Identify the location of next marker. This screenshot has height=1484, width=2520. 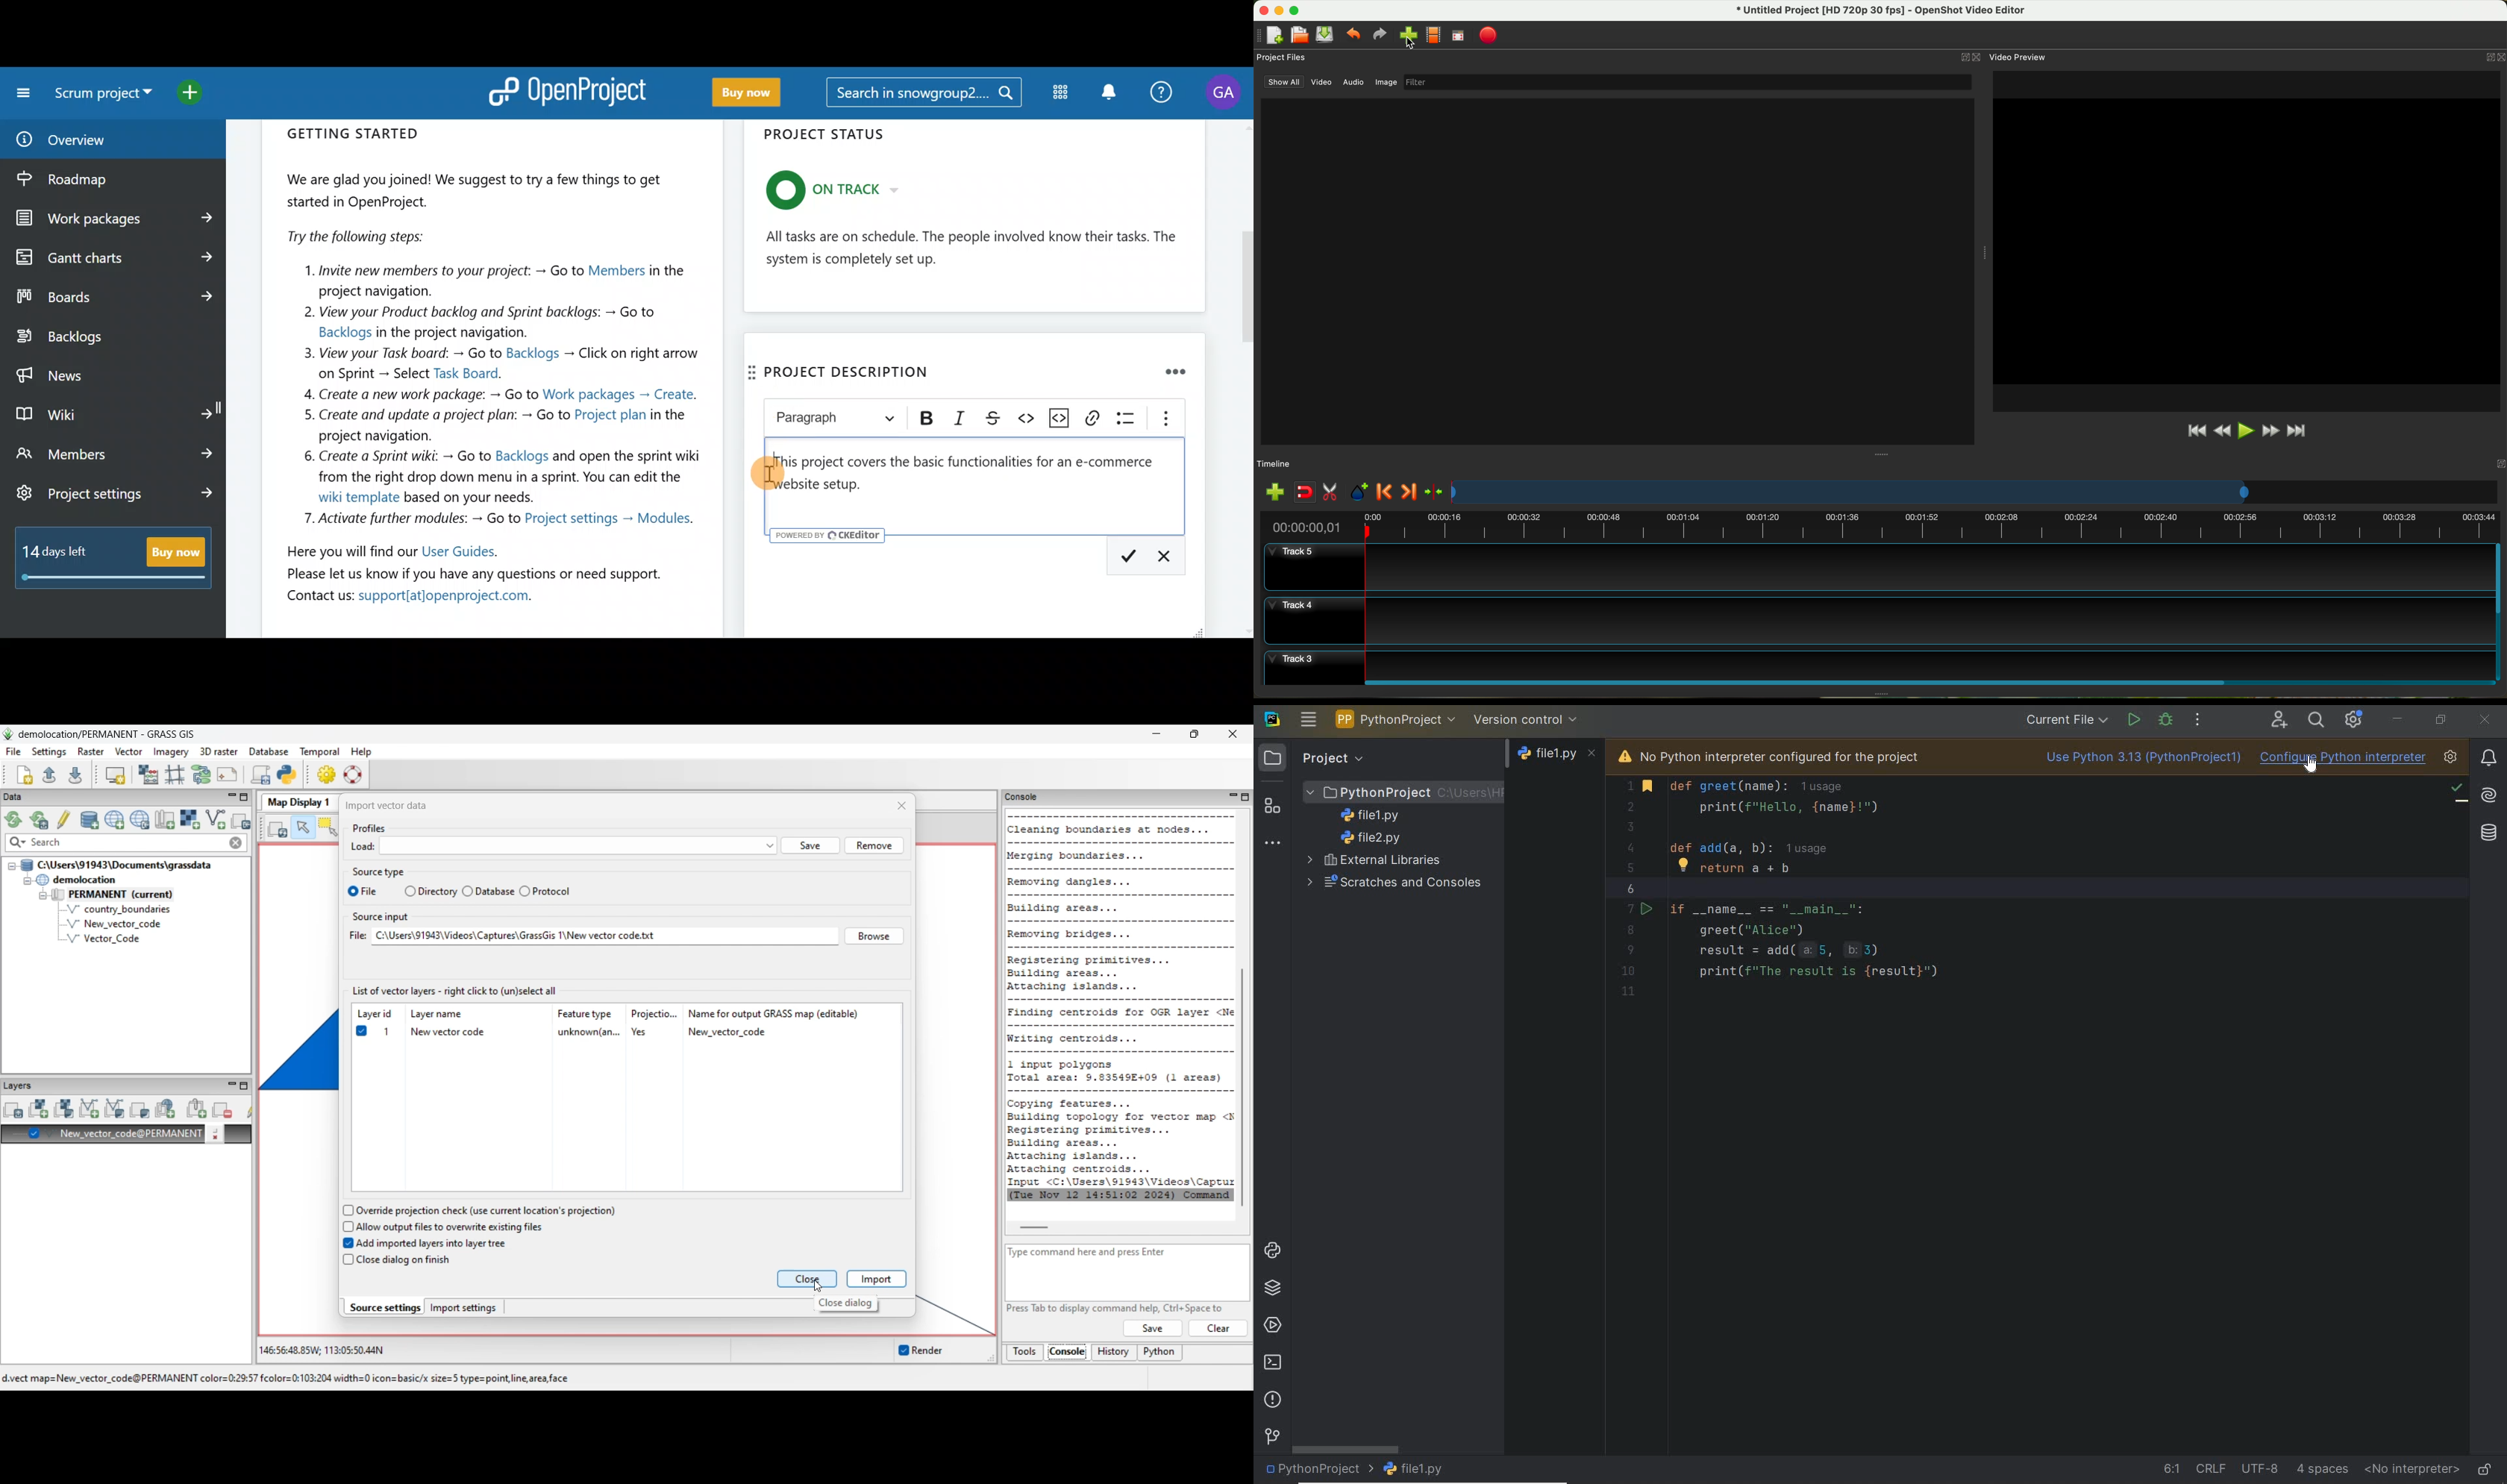
(1411, 493).